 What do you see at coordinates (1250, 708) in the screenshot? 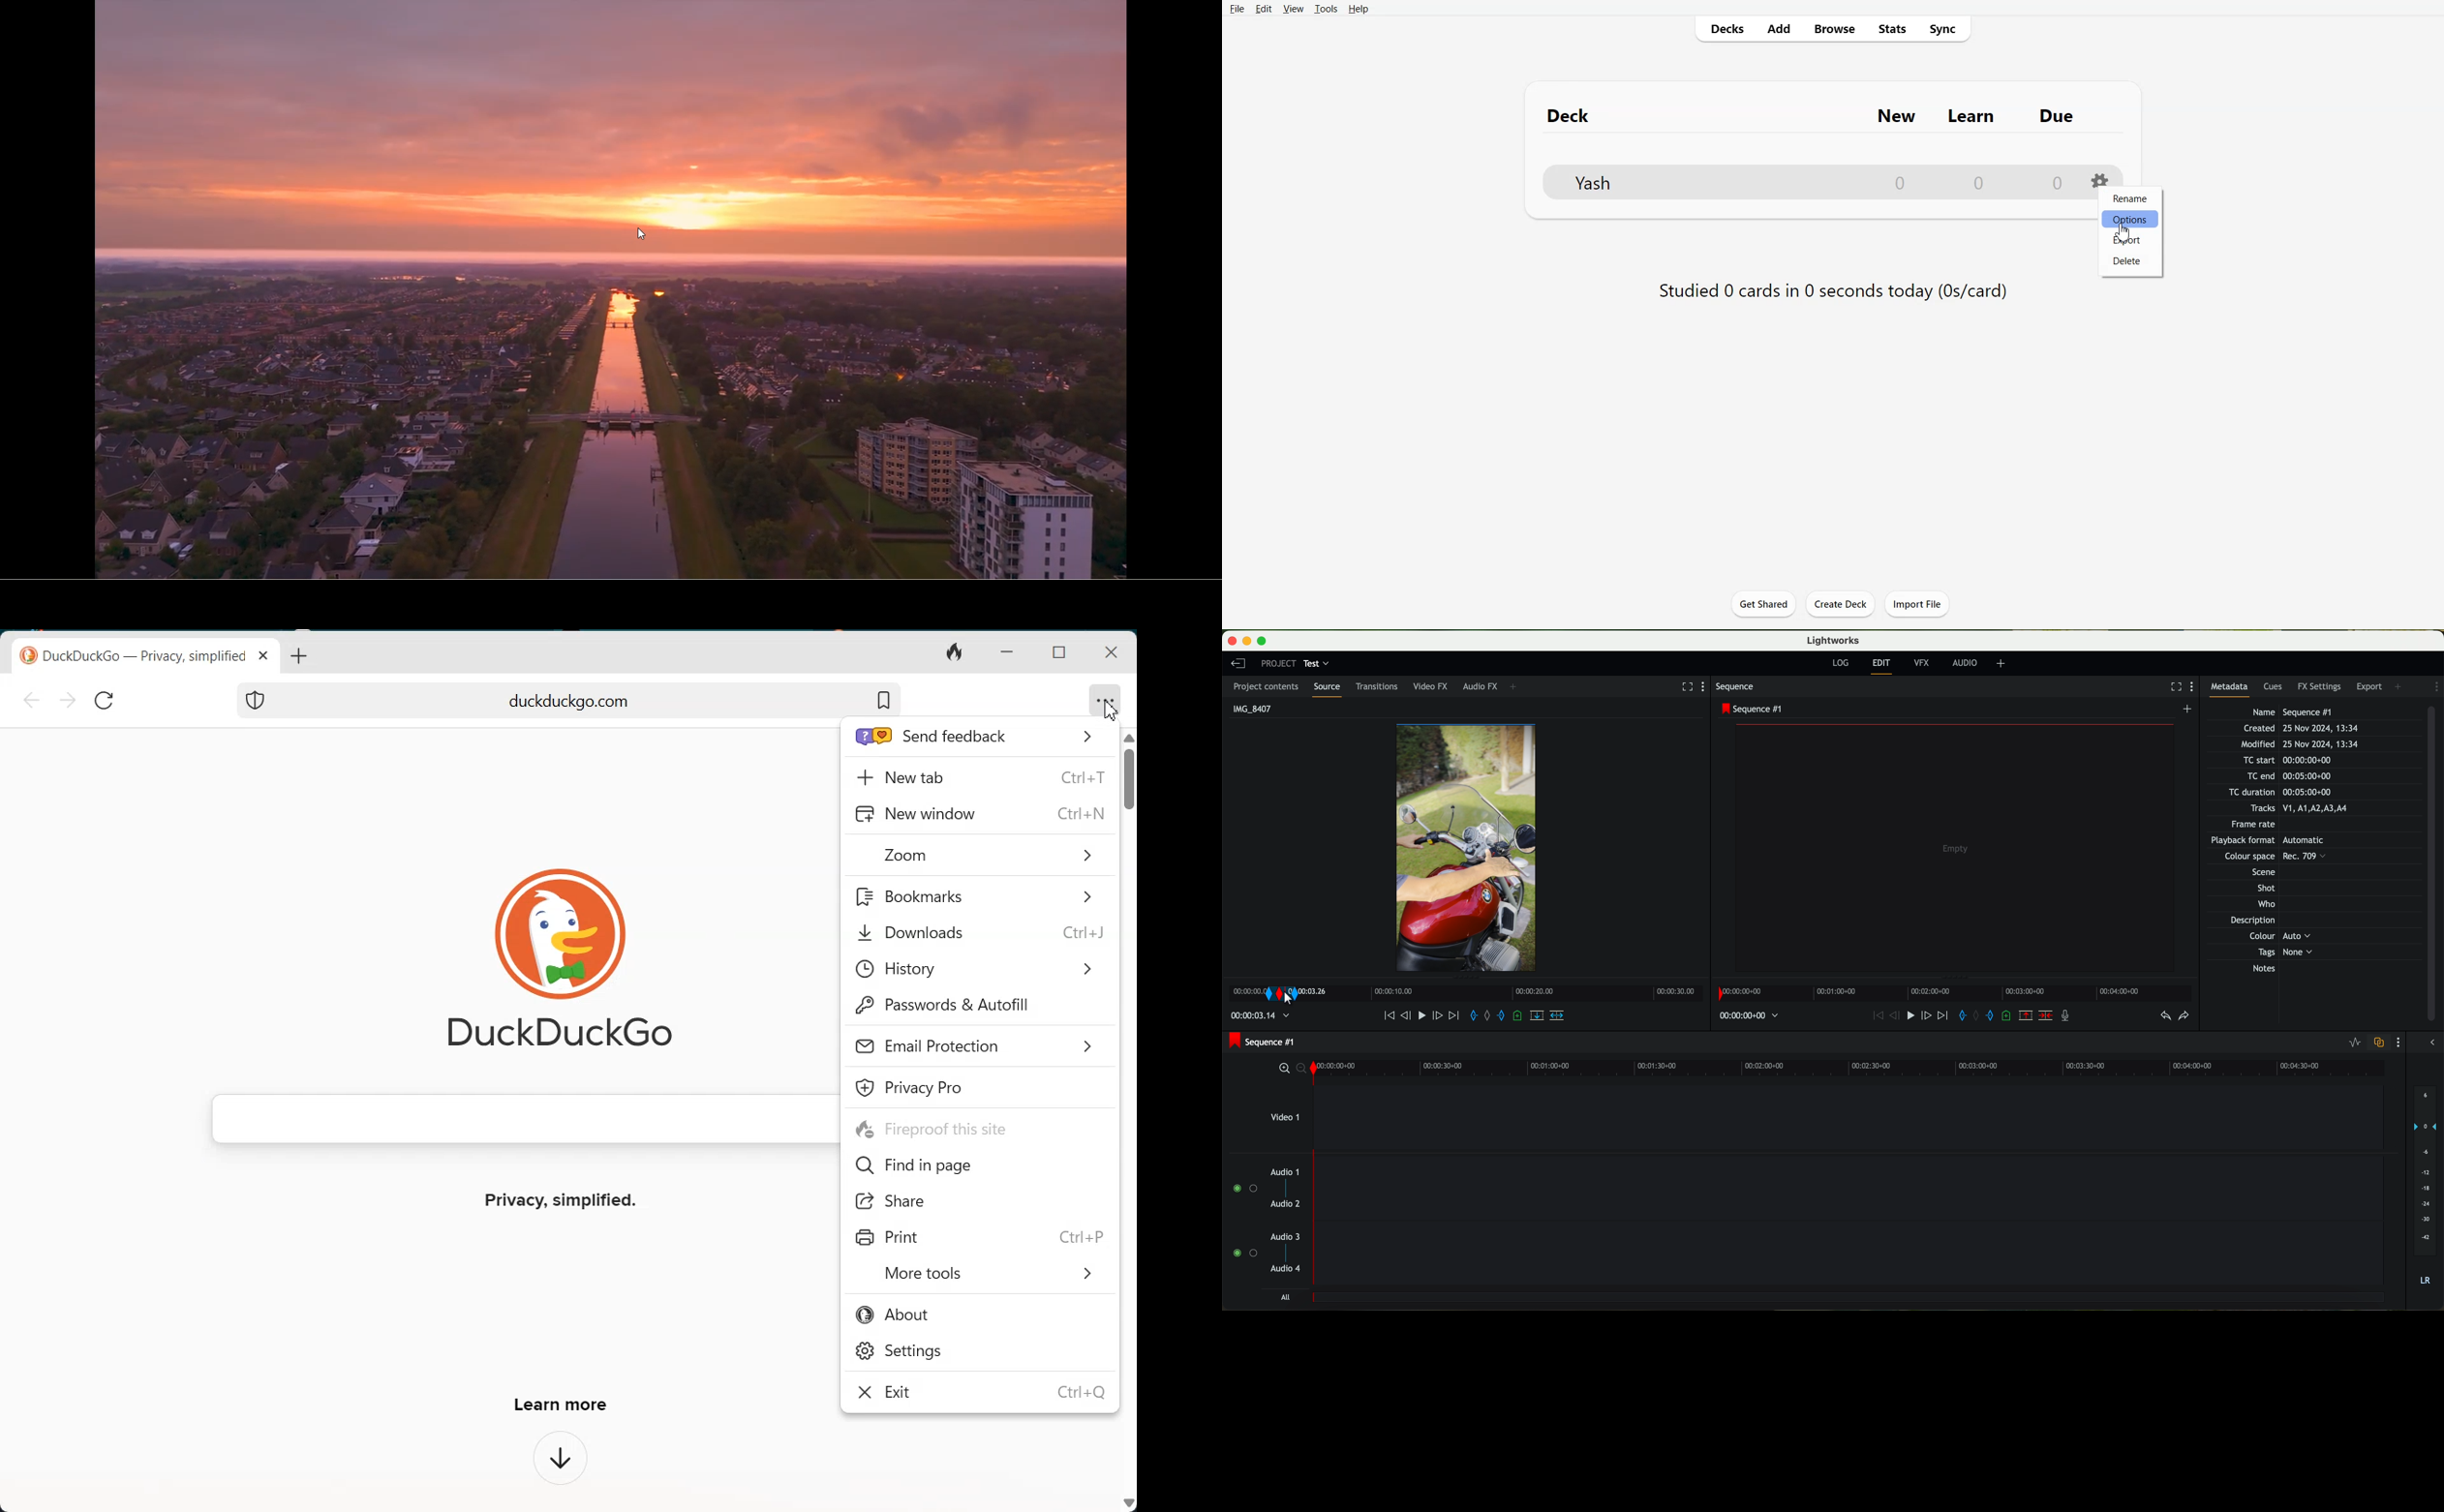
I see `IMG_8407` at bounding box center [1250, 708].